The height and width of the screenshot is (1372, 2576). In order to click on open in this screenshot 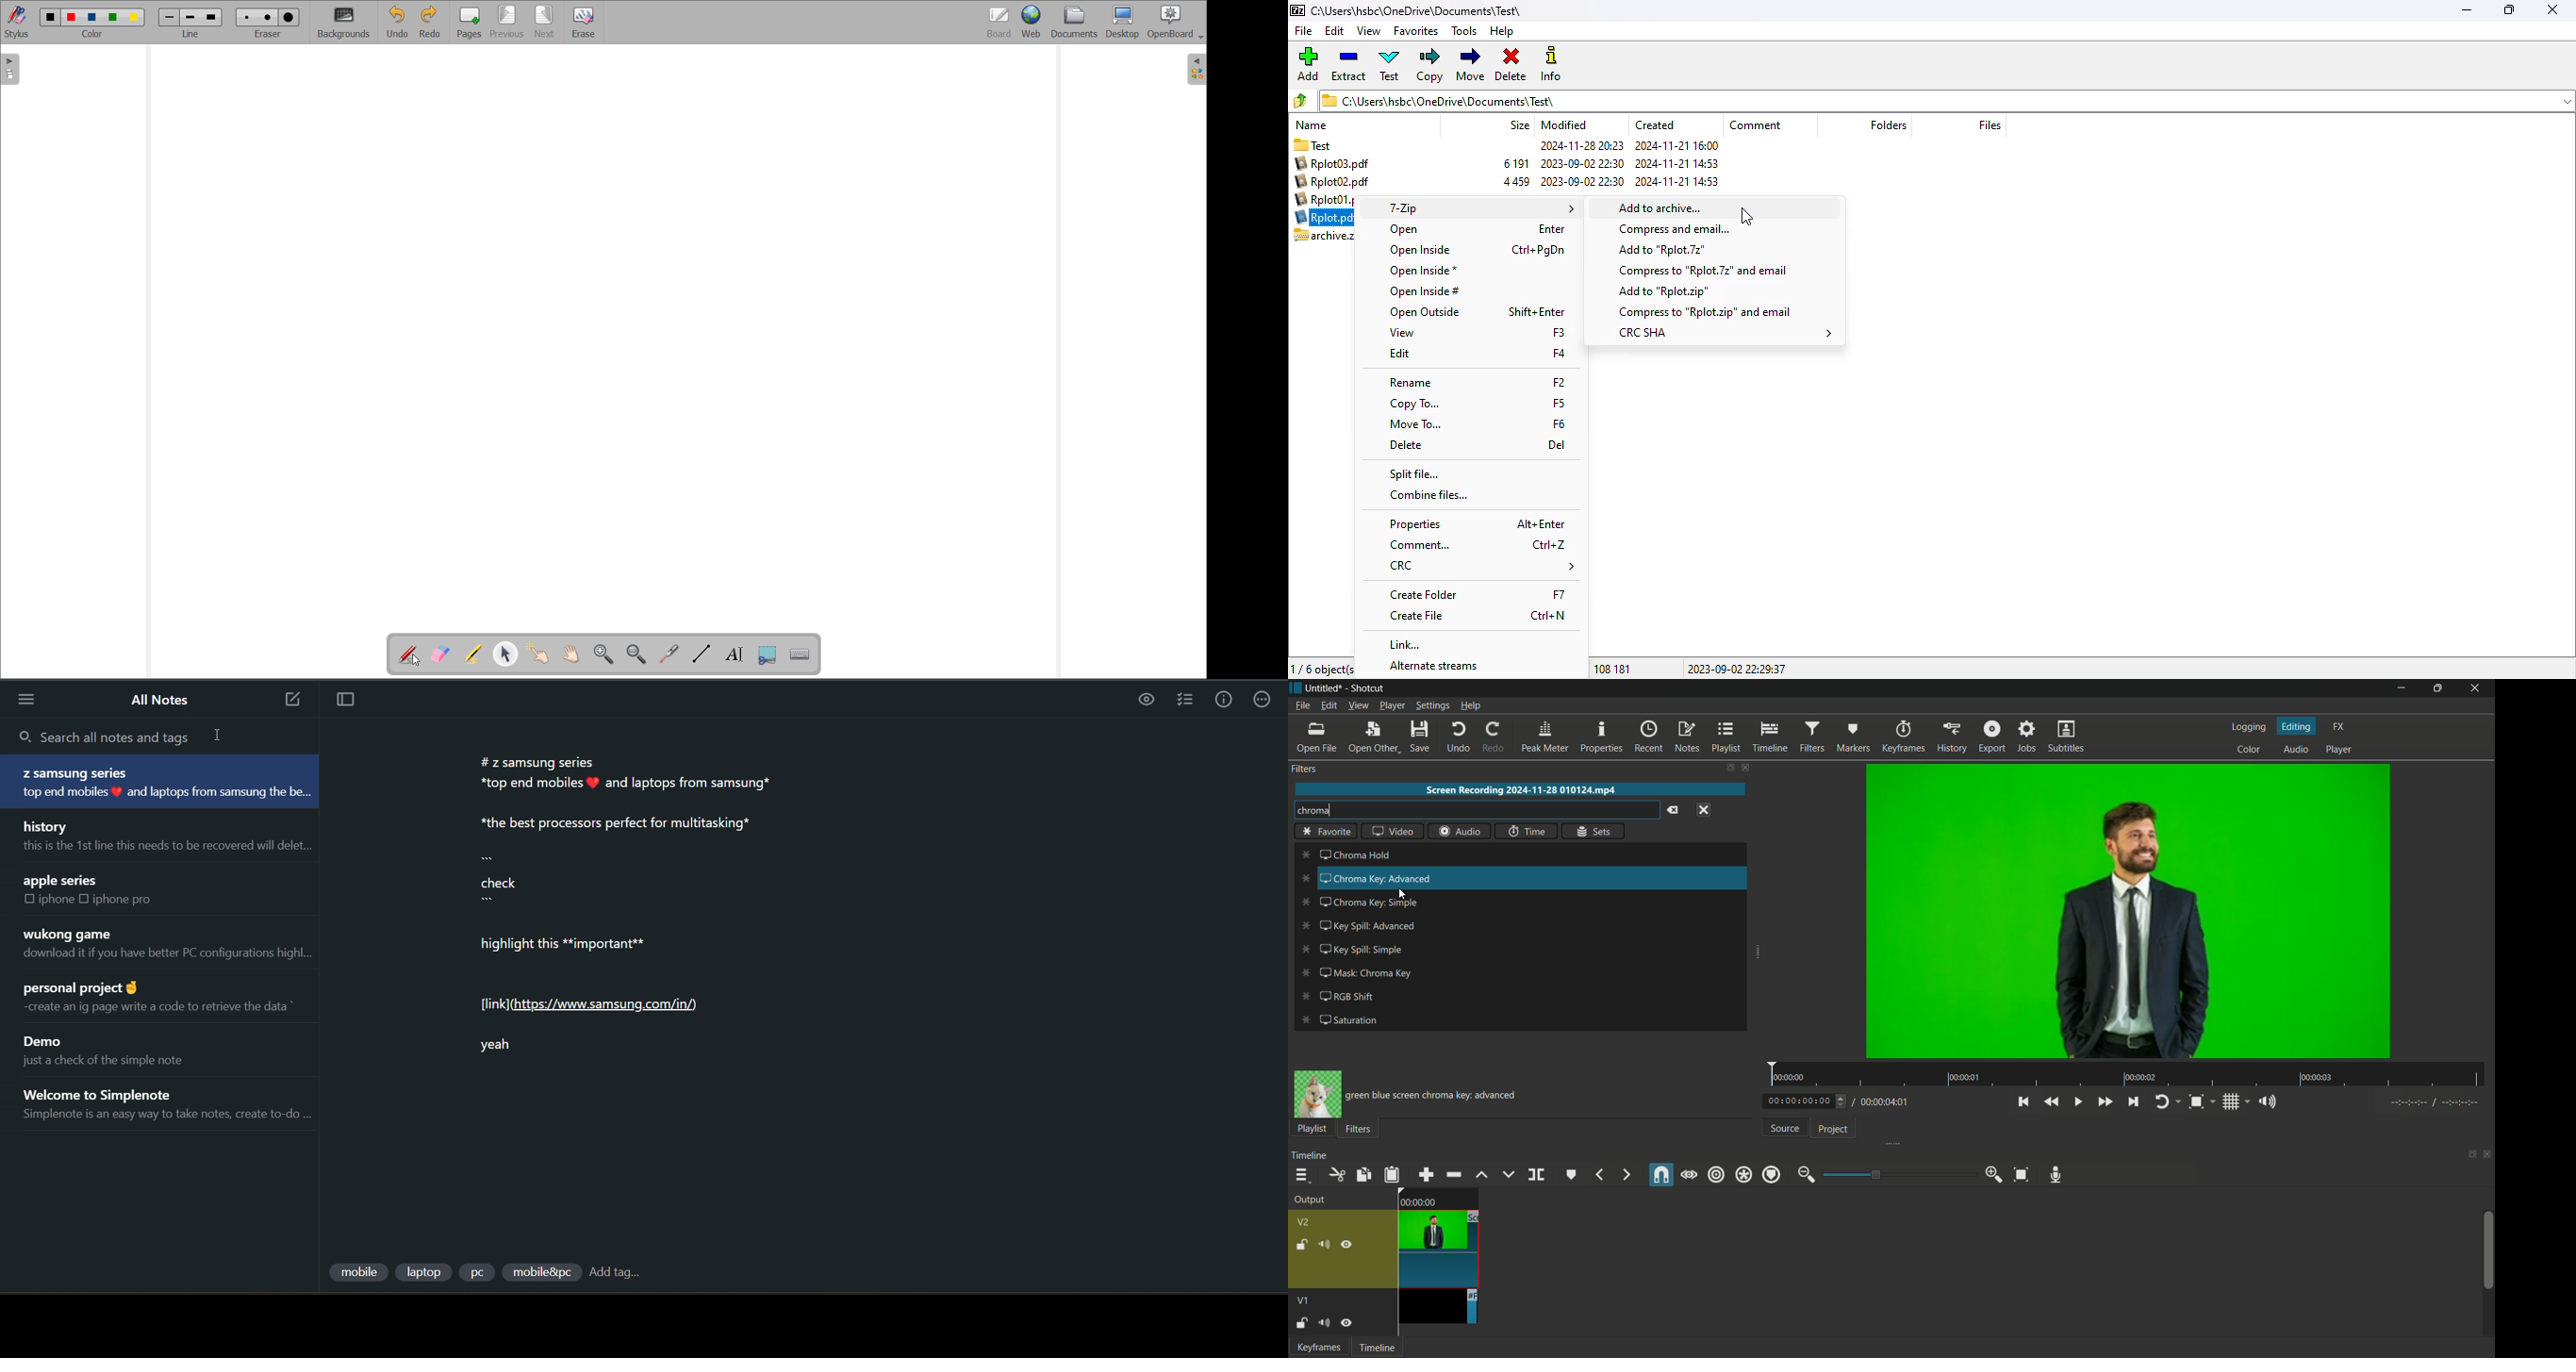, I will do `click(1404, 229)`.